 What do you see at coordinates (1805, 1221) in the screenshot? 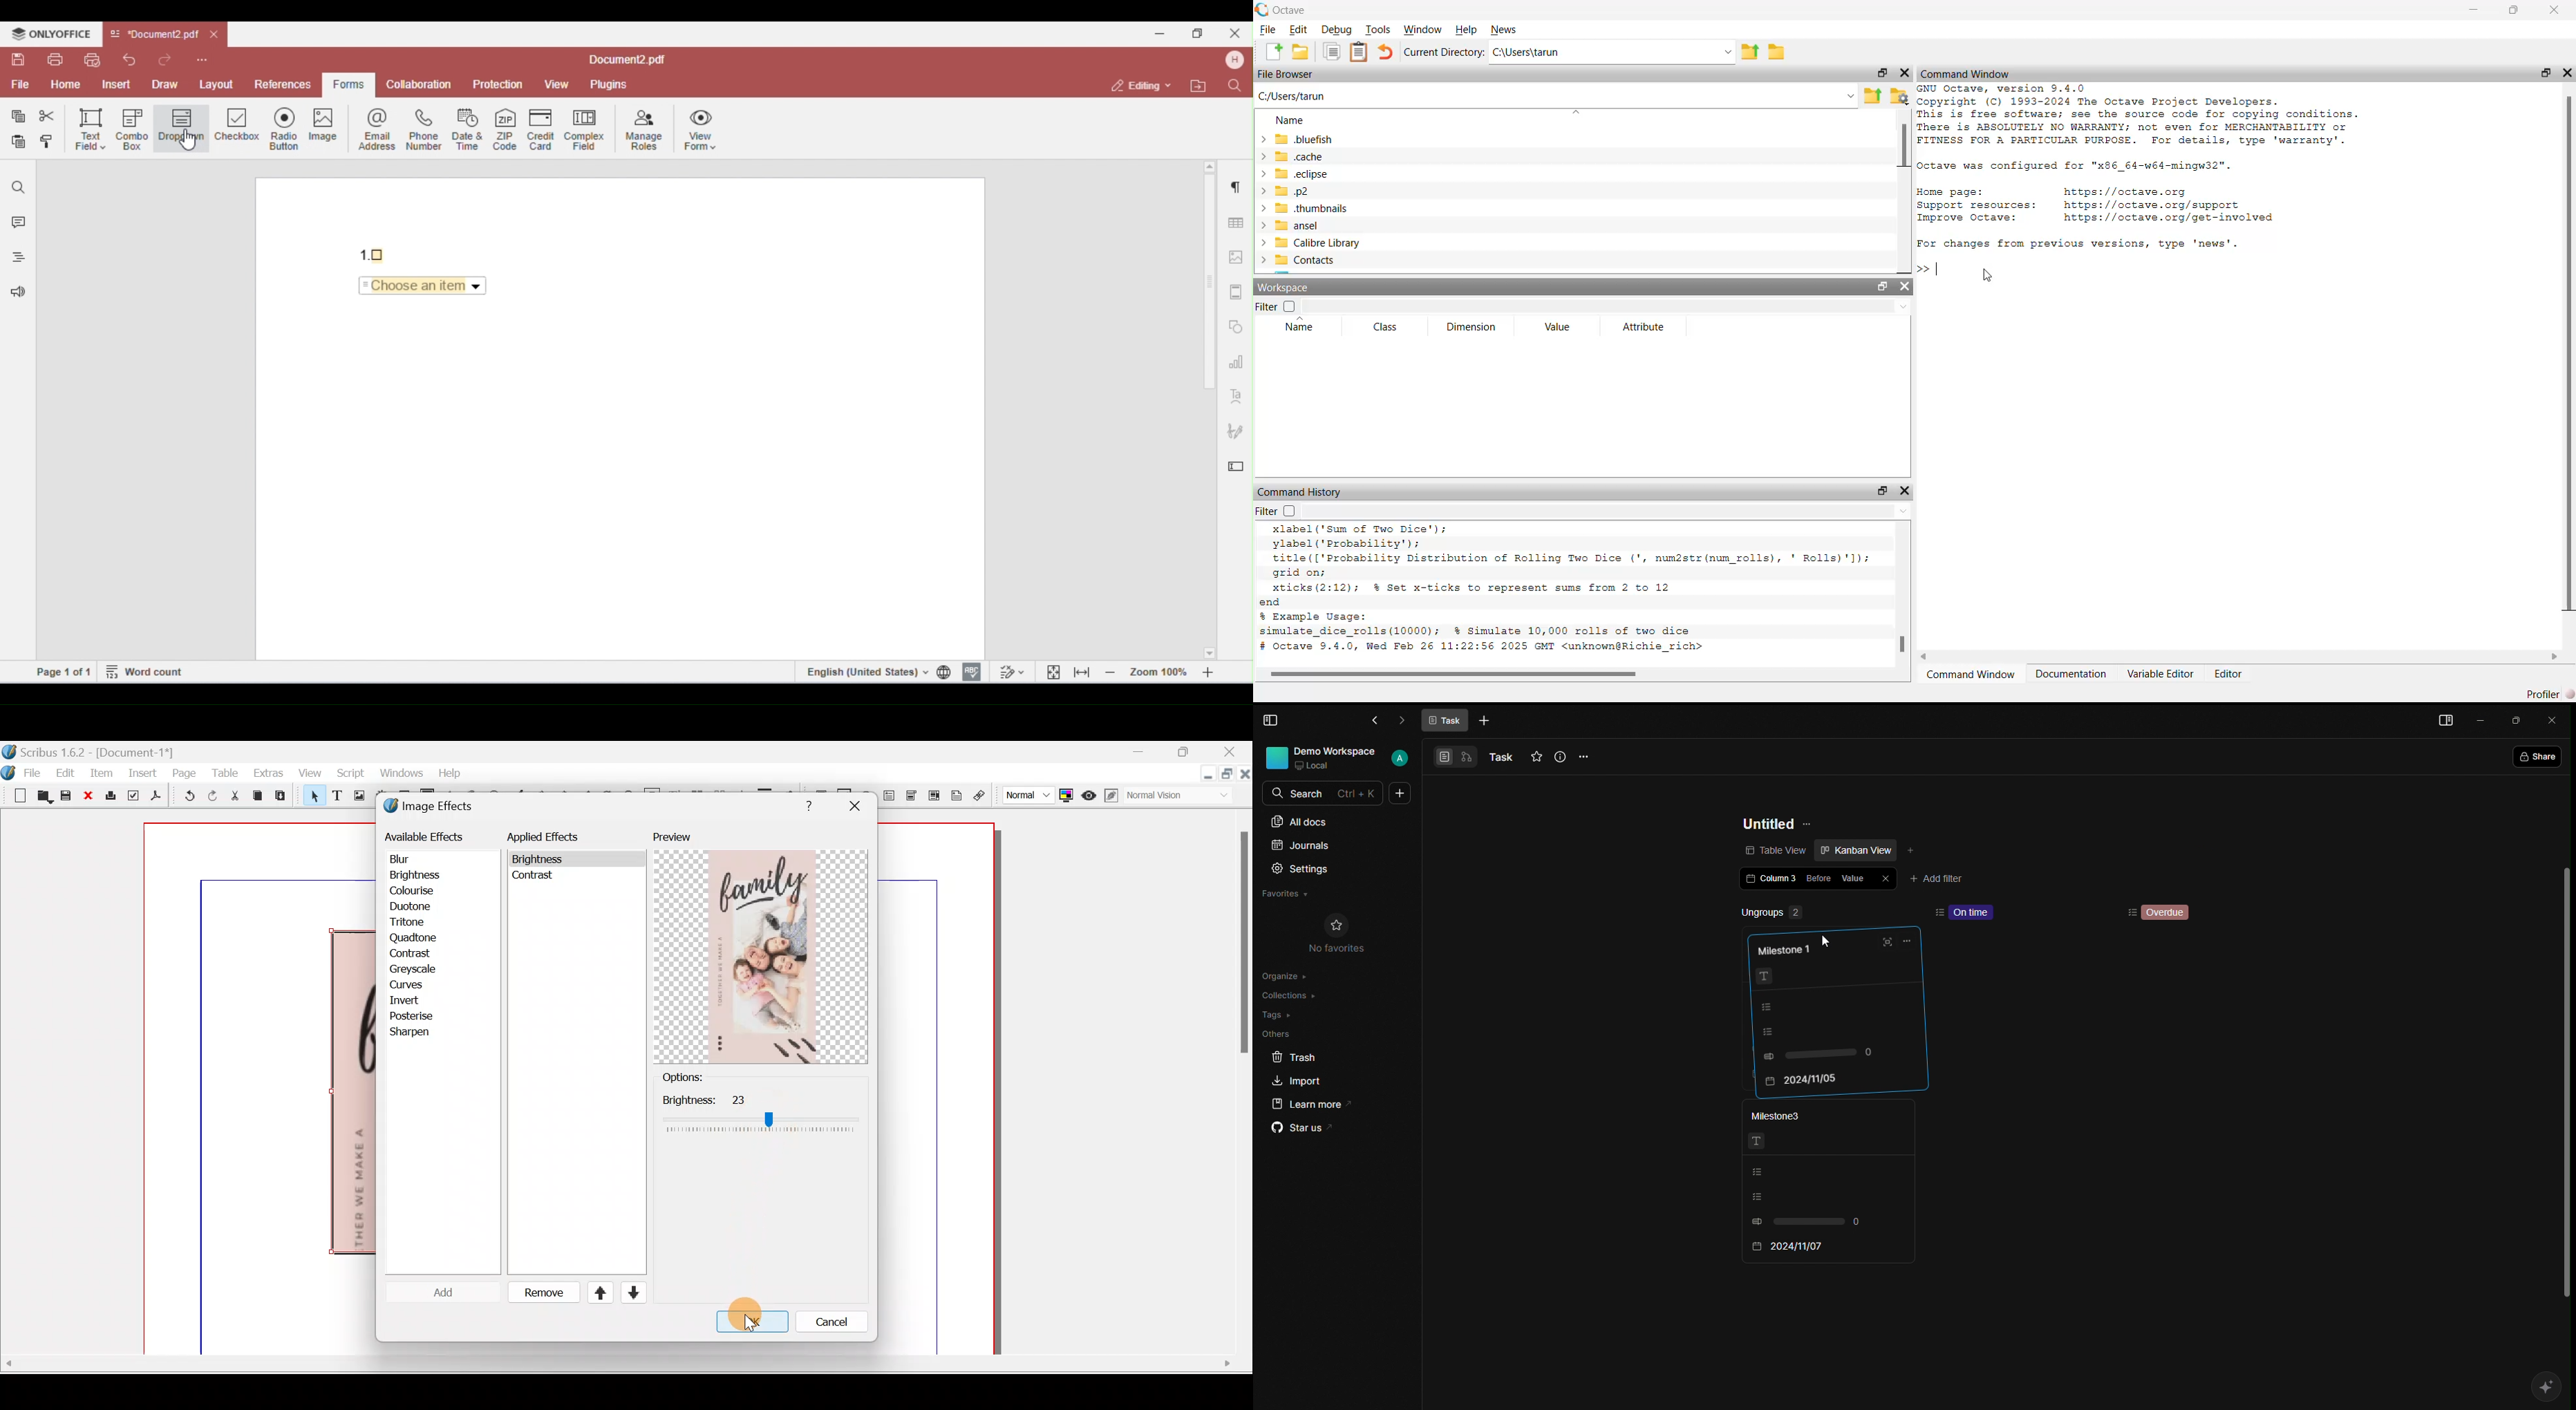
I see `0` at bounding box center [1805, 1221].